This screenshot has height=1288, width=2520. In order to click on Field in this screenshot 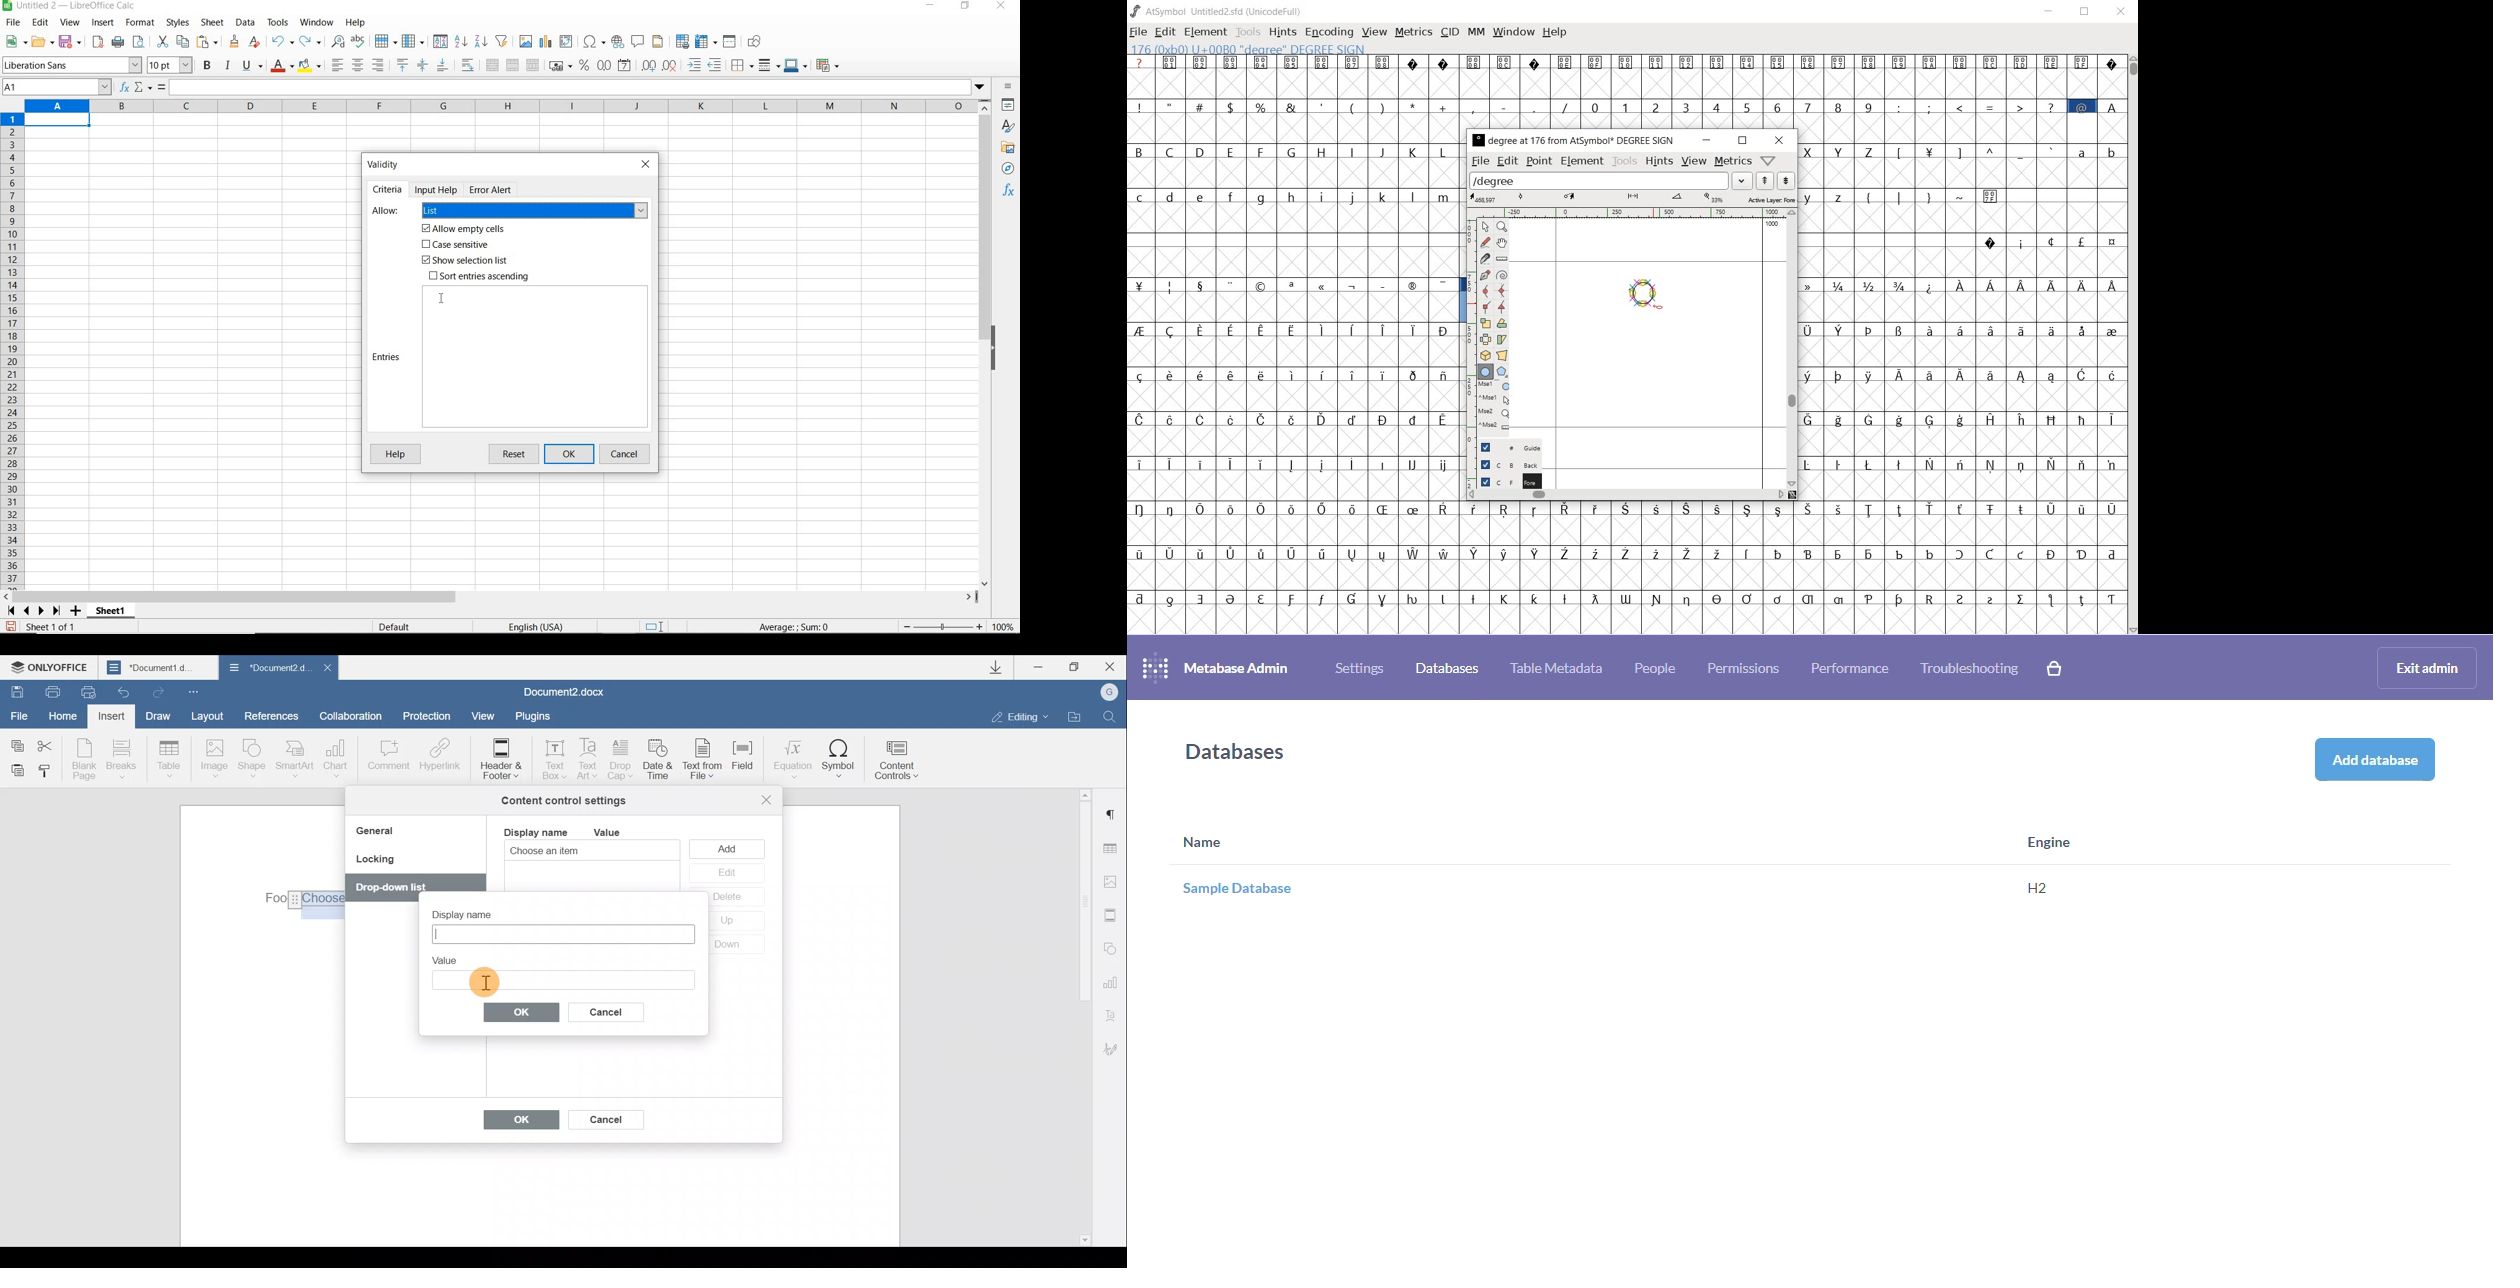, I will do `click(748, 763)`.